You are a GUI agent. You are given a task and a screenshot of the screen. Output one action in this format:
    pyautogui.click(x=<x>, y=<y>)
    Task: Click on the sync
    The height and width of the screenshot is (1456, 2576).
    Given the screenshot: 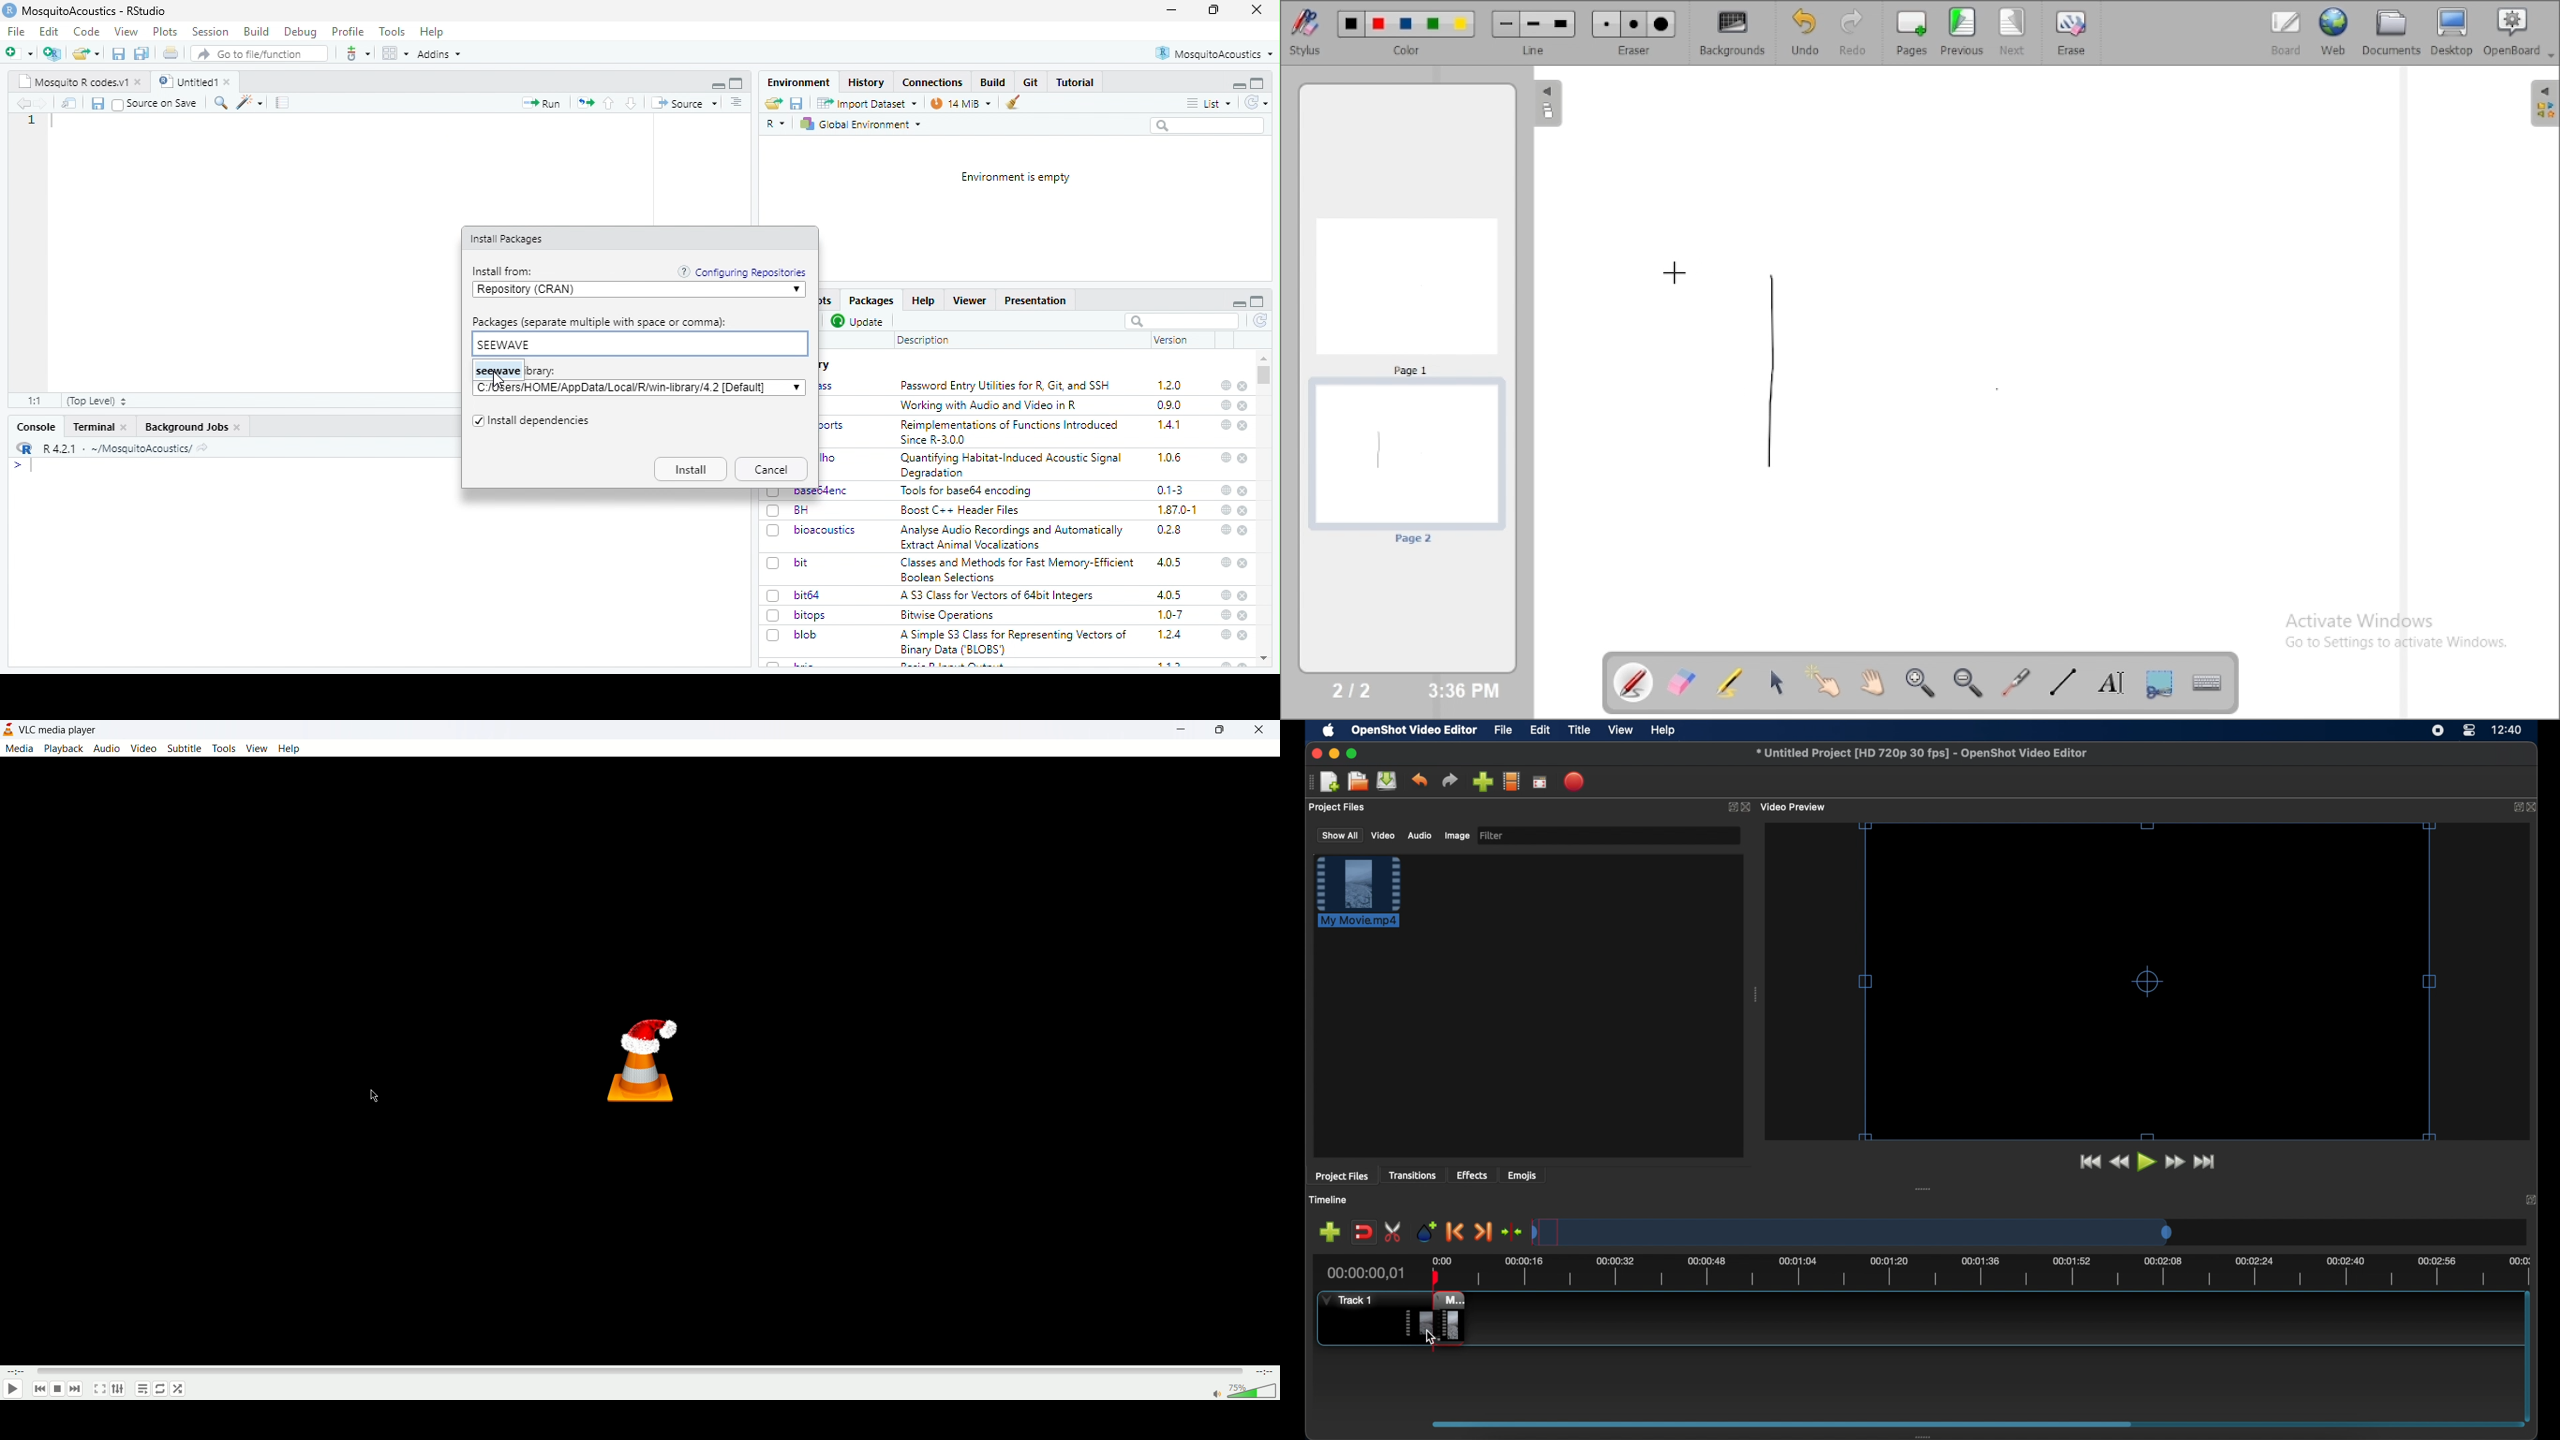 What is the action you would take?
    pyautogui.click(x=1261, y=321)
    